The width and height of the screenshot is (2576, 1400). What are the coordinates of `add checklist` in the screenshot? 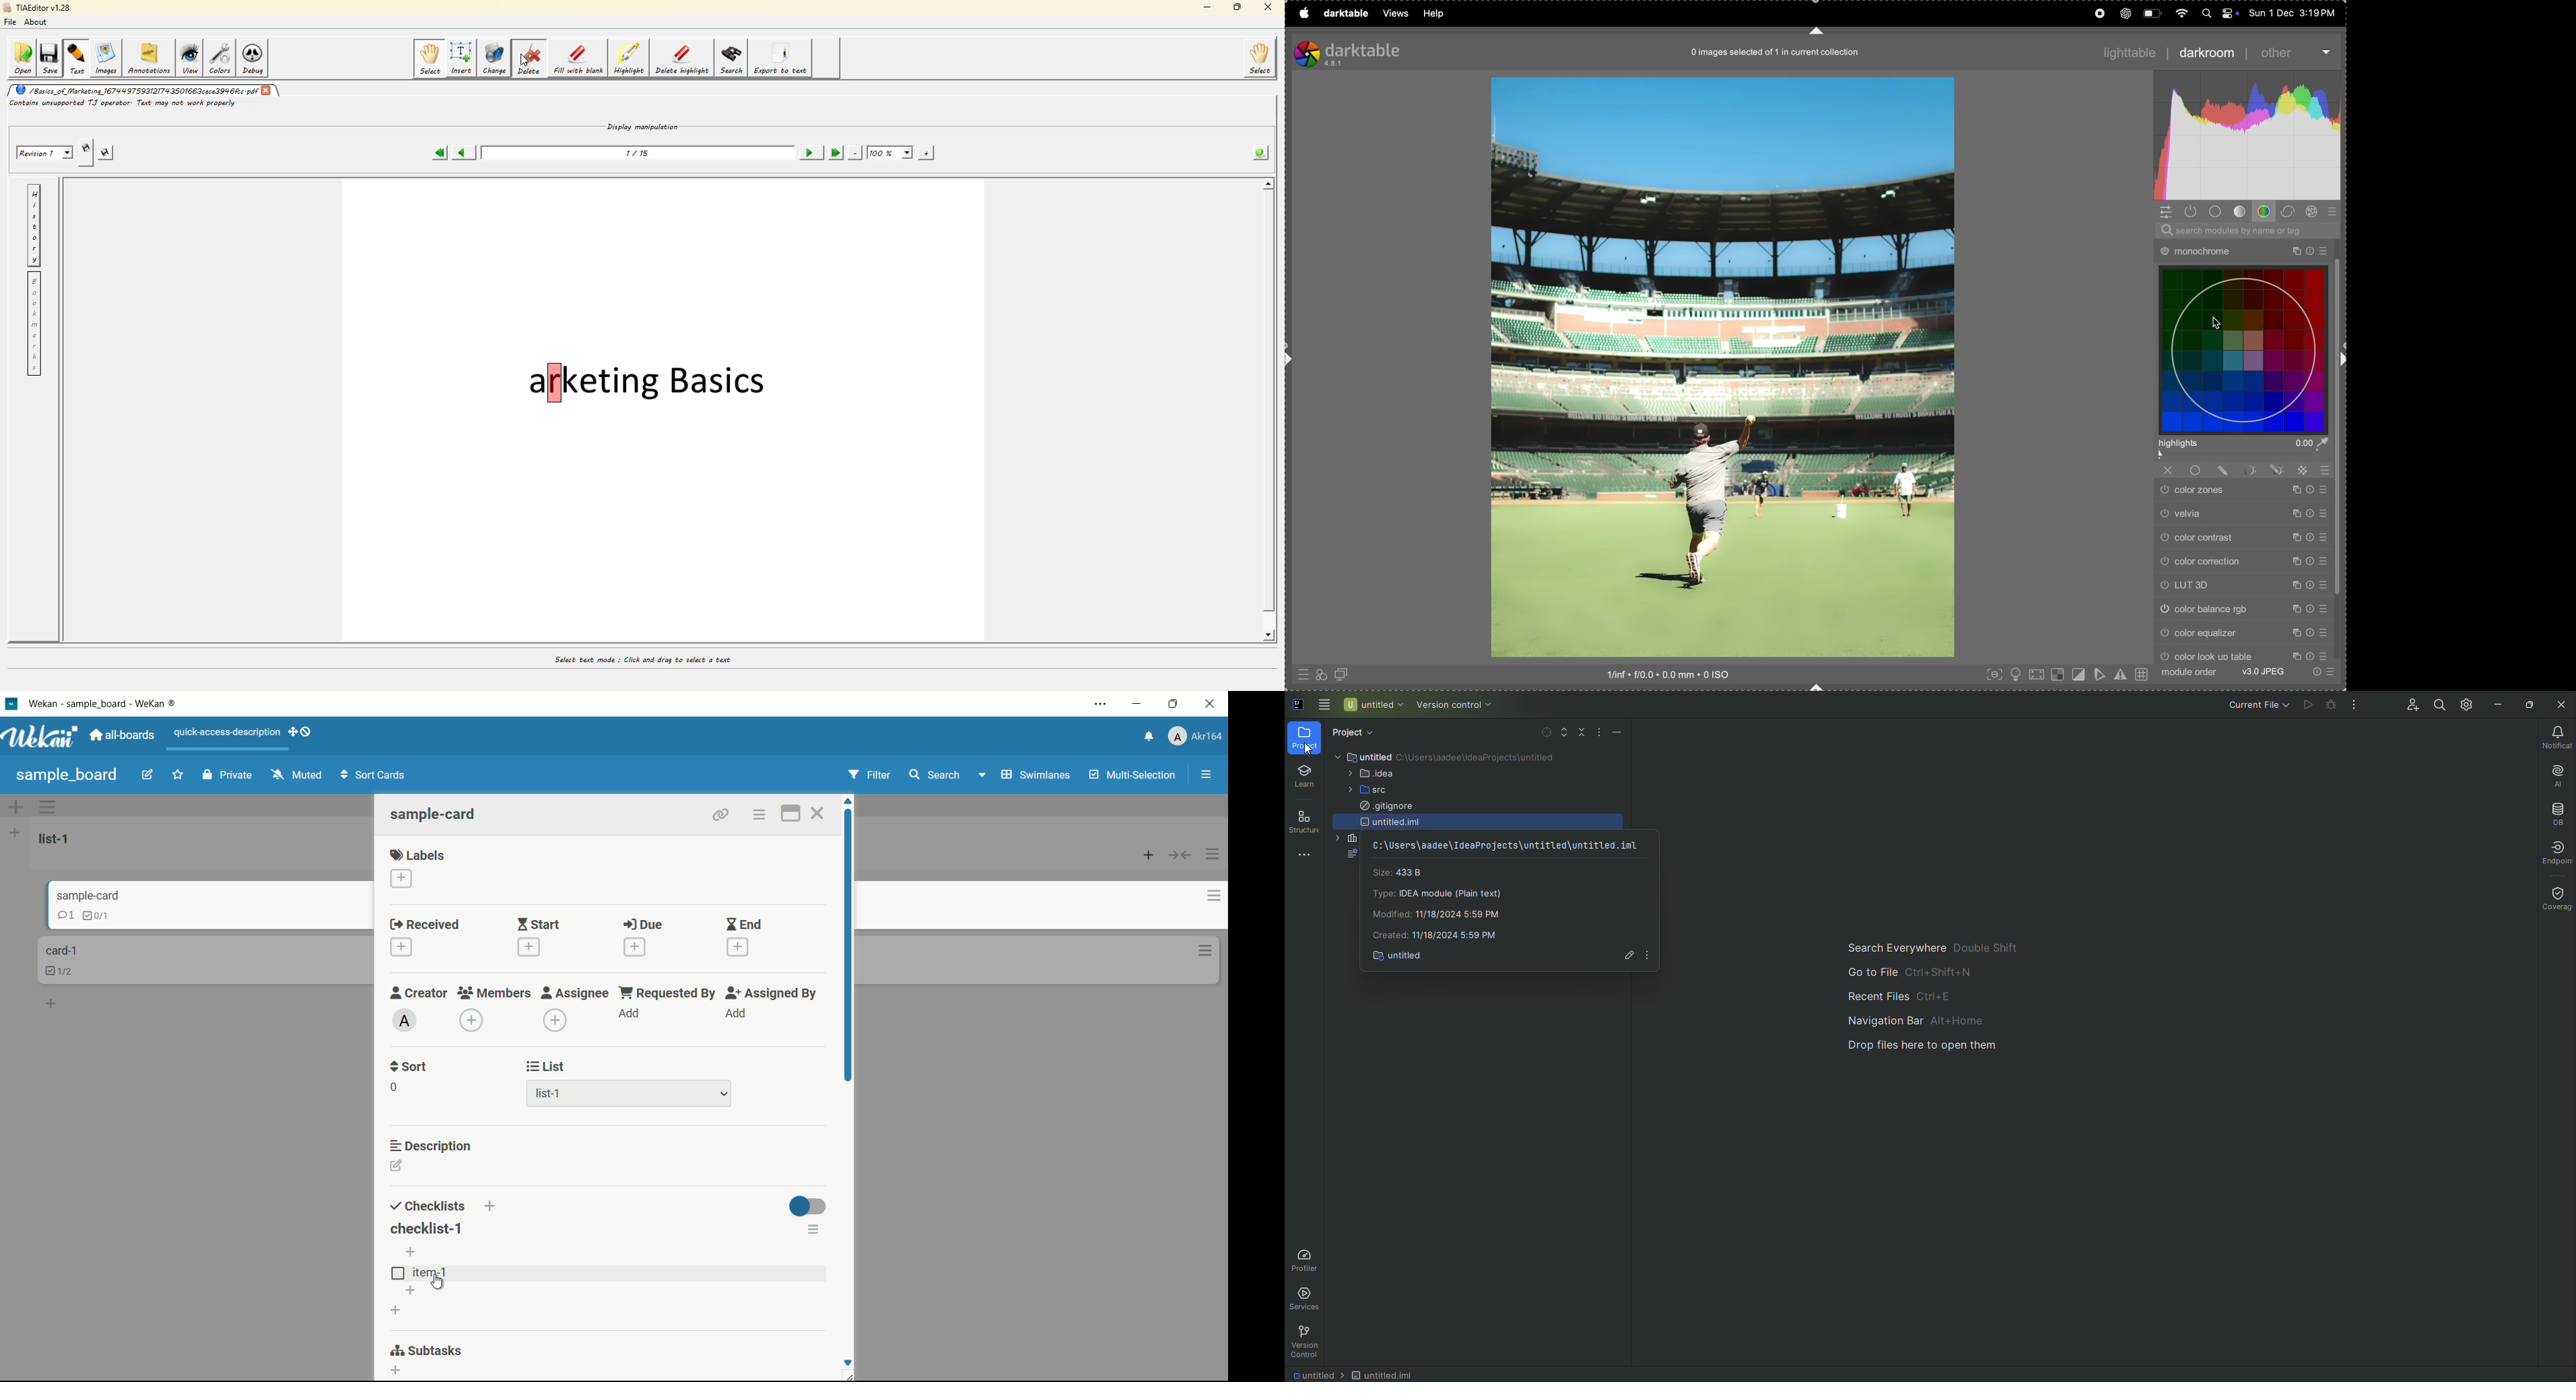 It's located at (397, 1310).